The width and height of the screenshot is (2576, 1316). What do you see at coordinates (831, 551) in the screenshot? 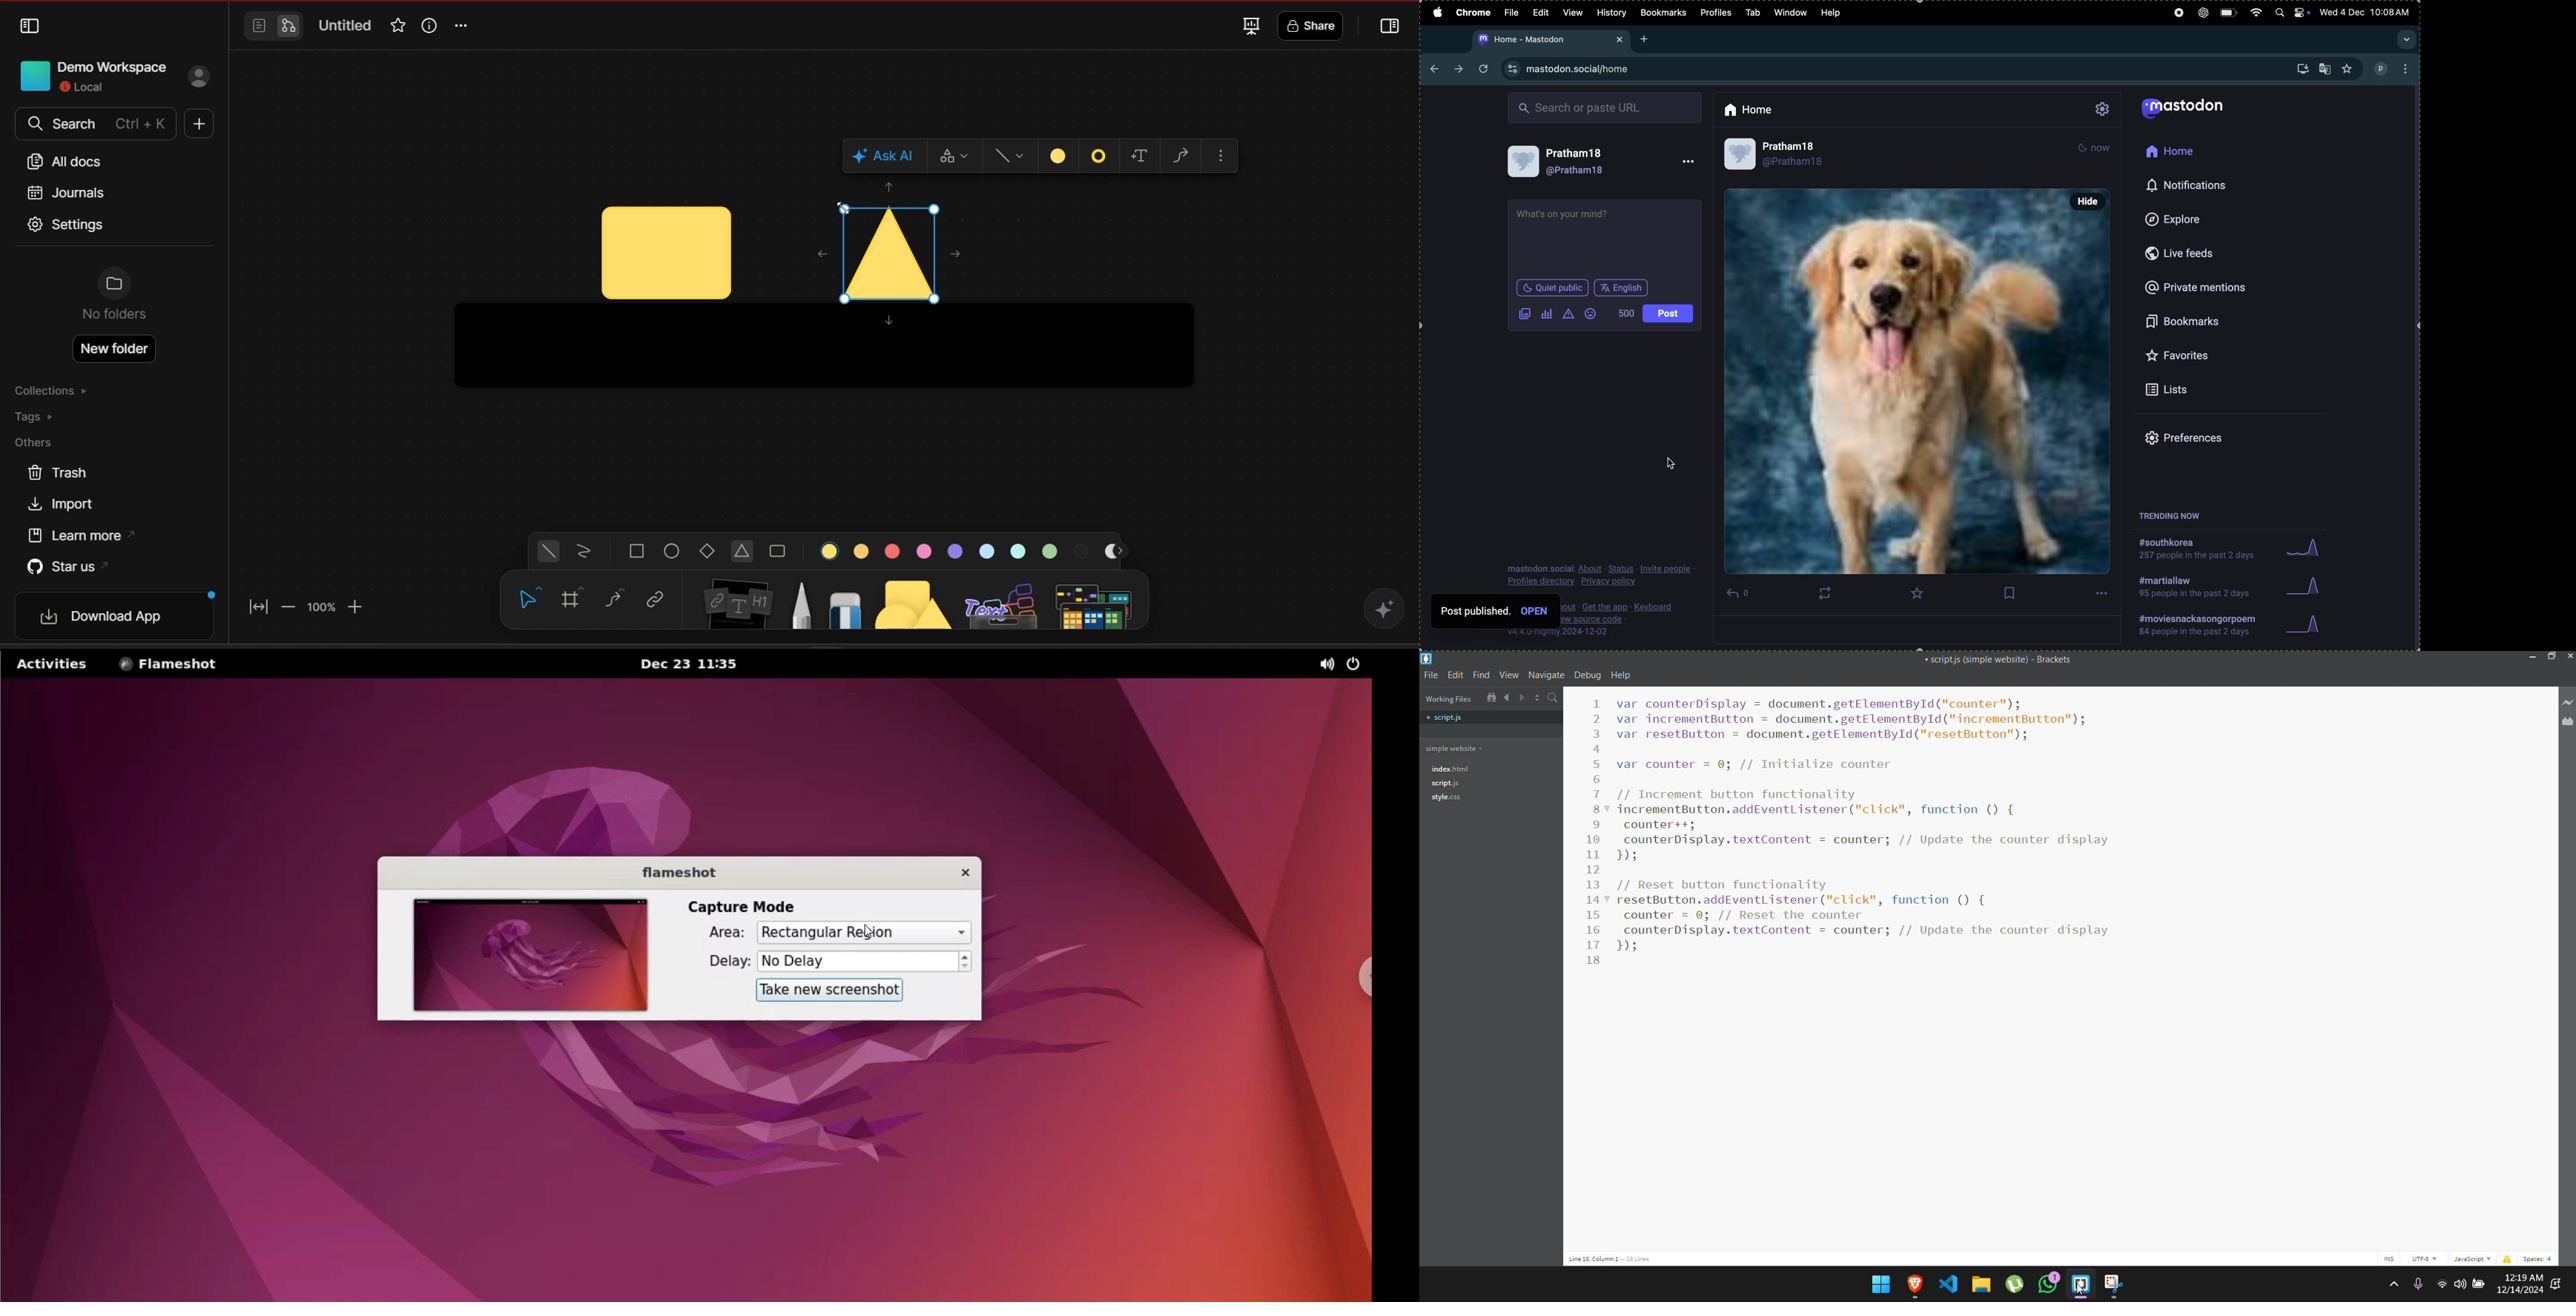
I see `color 1` at bounding box center [831, 551].